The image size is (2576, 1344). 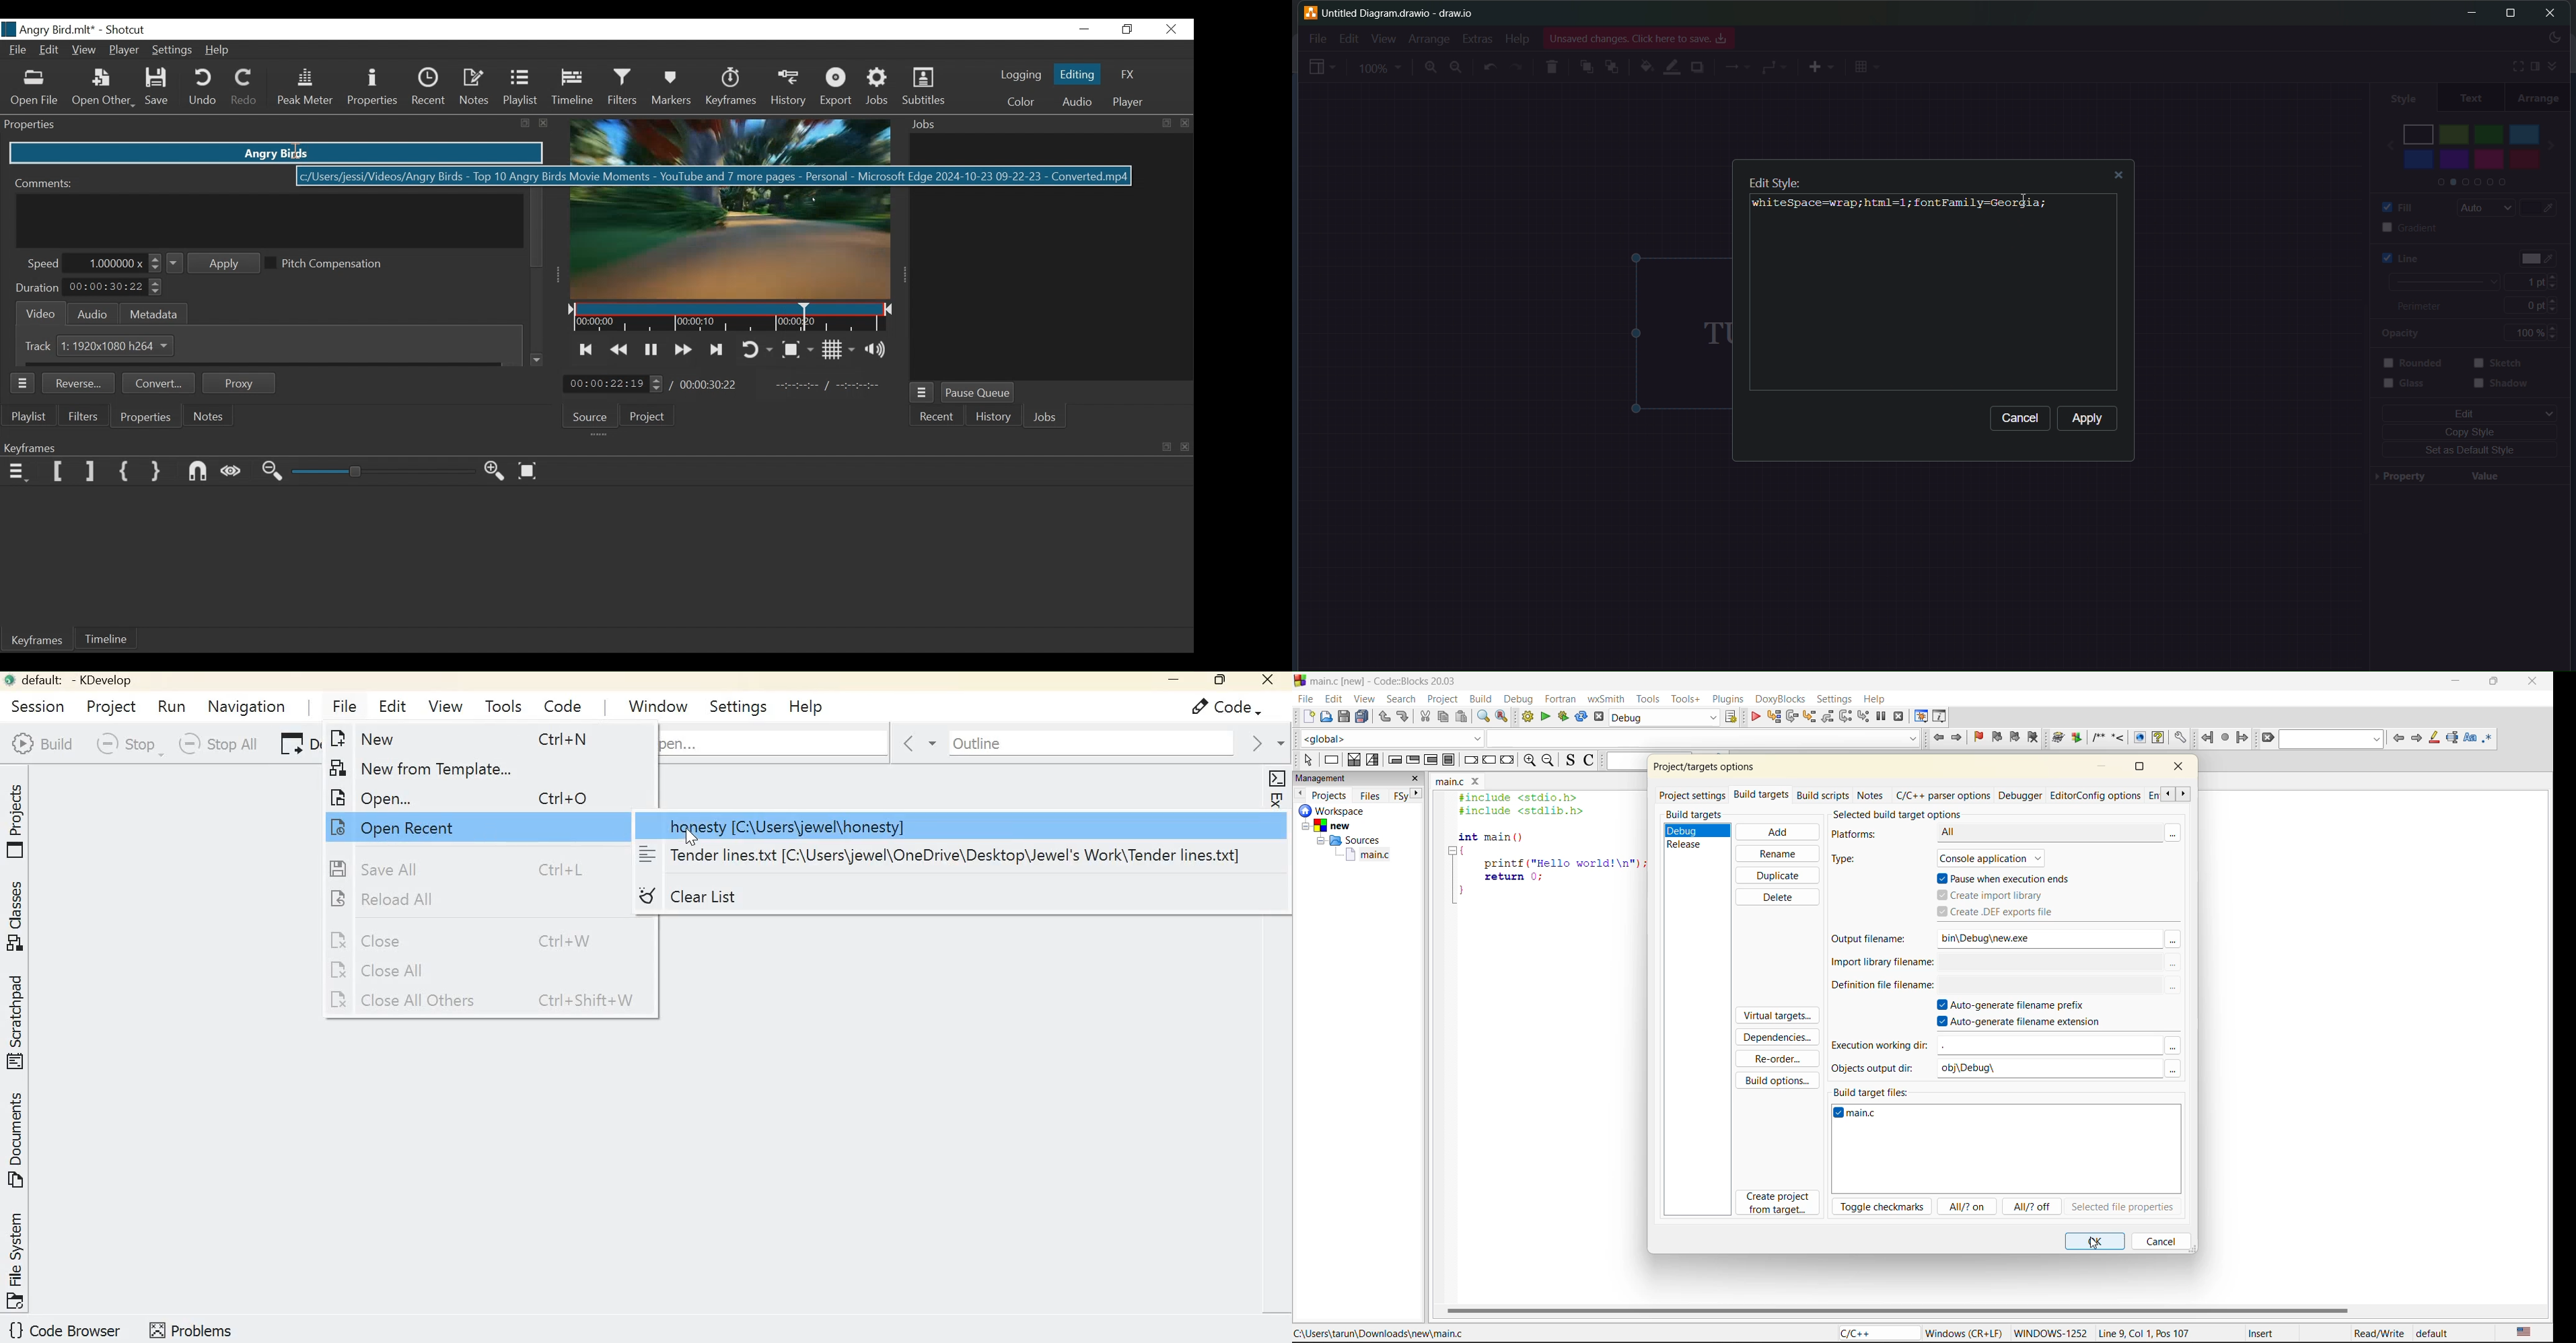 What do you see at coordinates (1822, 795) in the screenshot?
I see `build scripts` at bounding box center [1822, 795].